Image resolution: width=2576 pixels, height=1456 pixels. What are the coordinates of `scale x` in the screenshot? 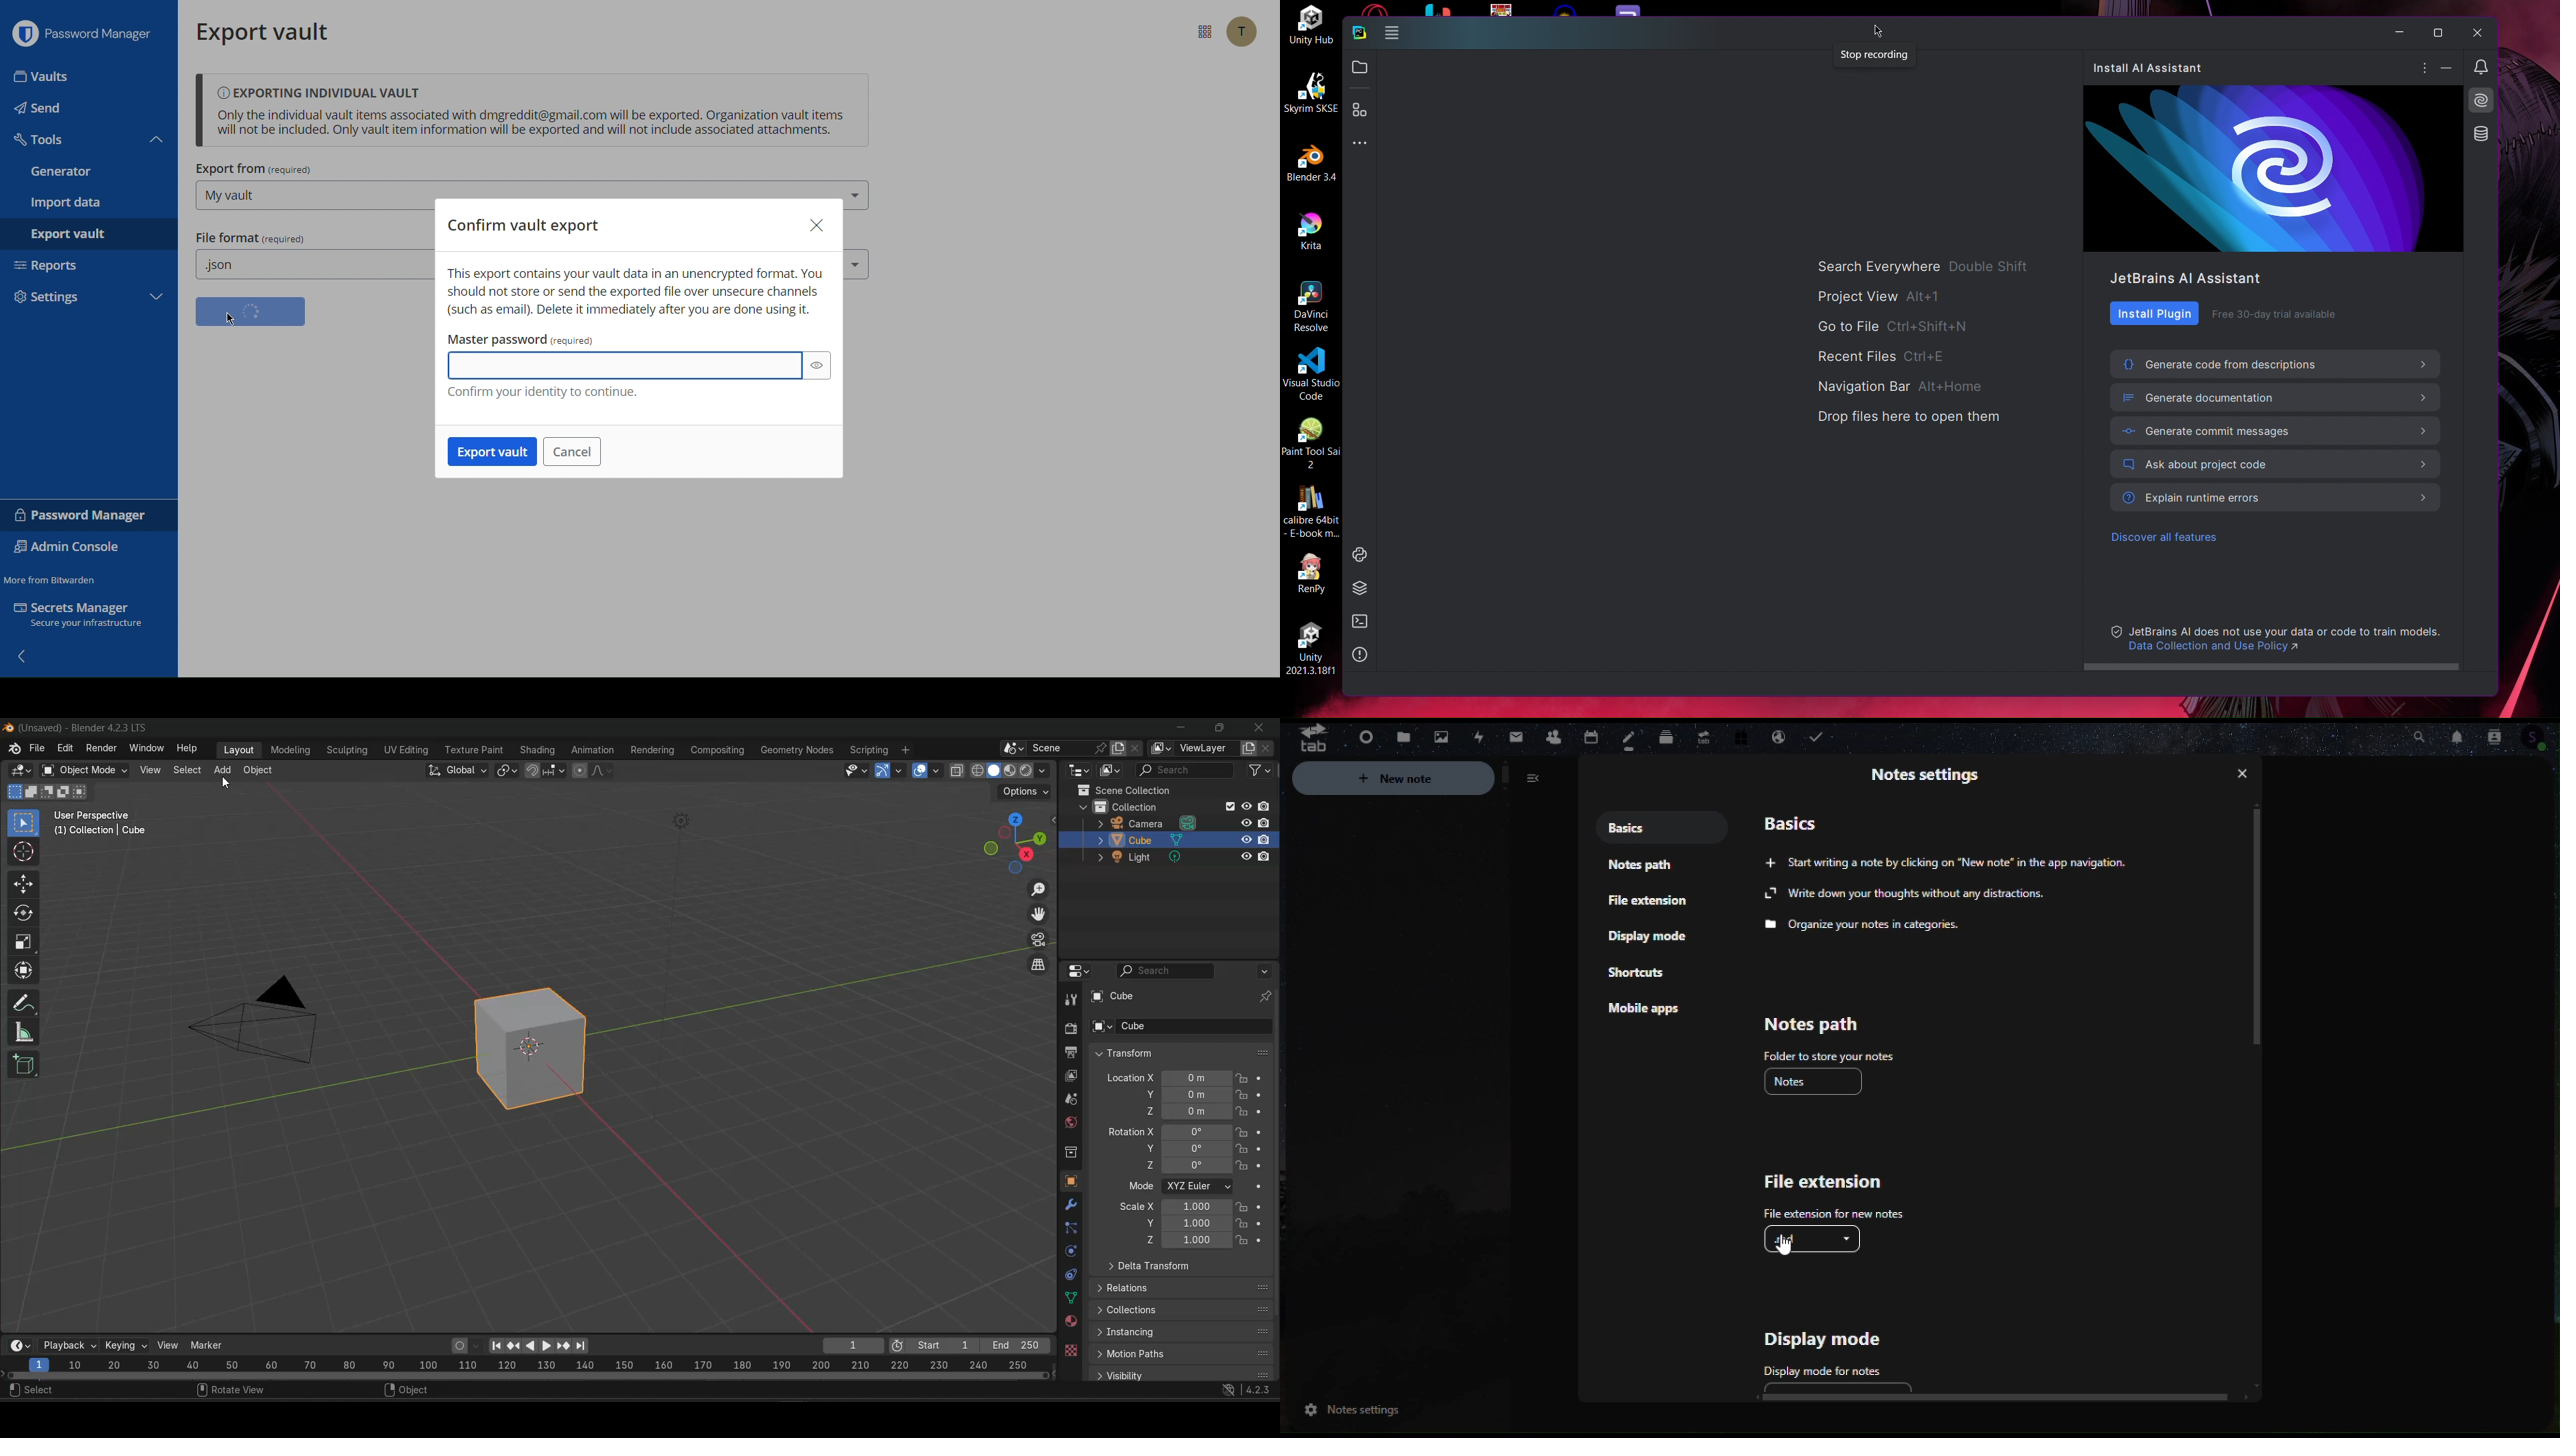 It's located at (1175, 1207).